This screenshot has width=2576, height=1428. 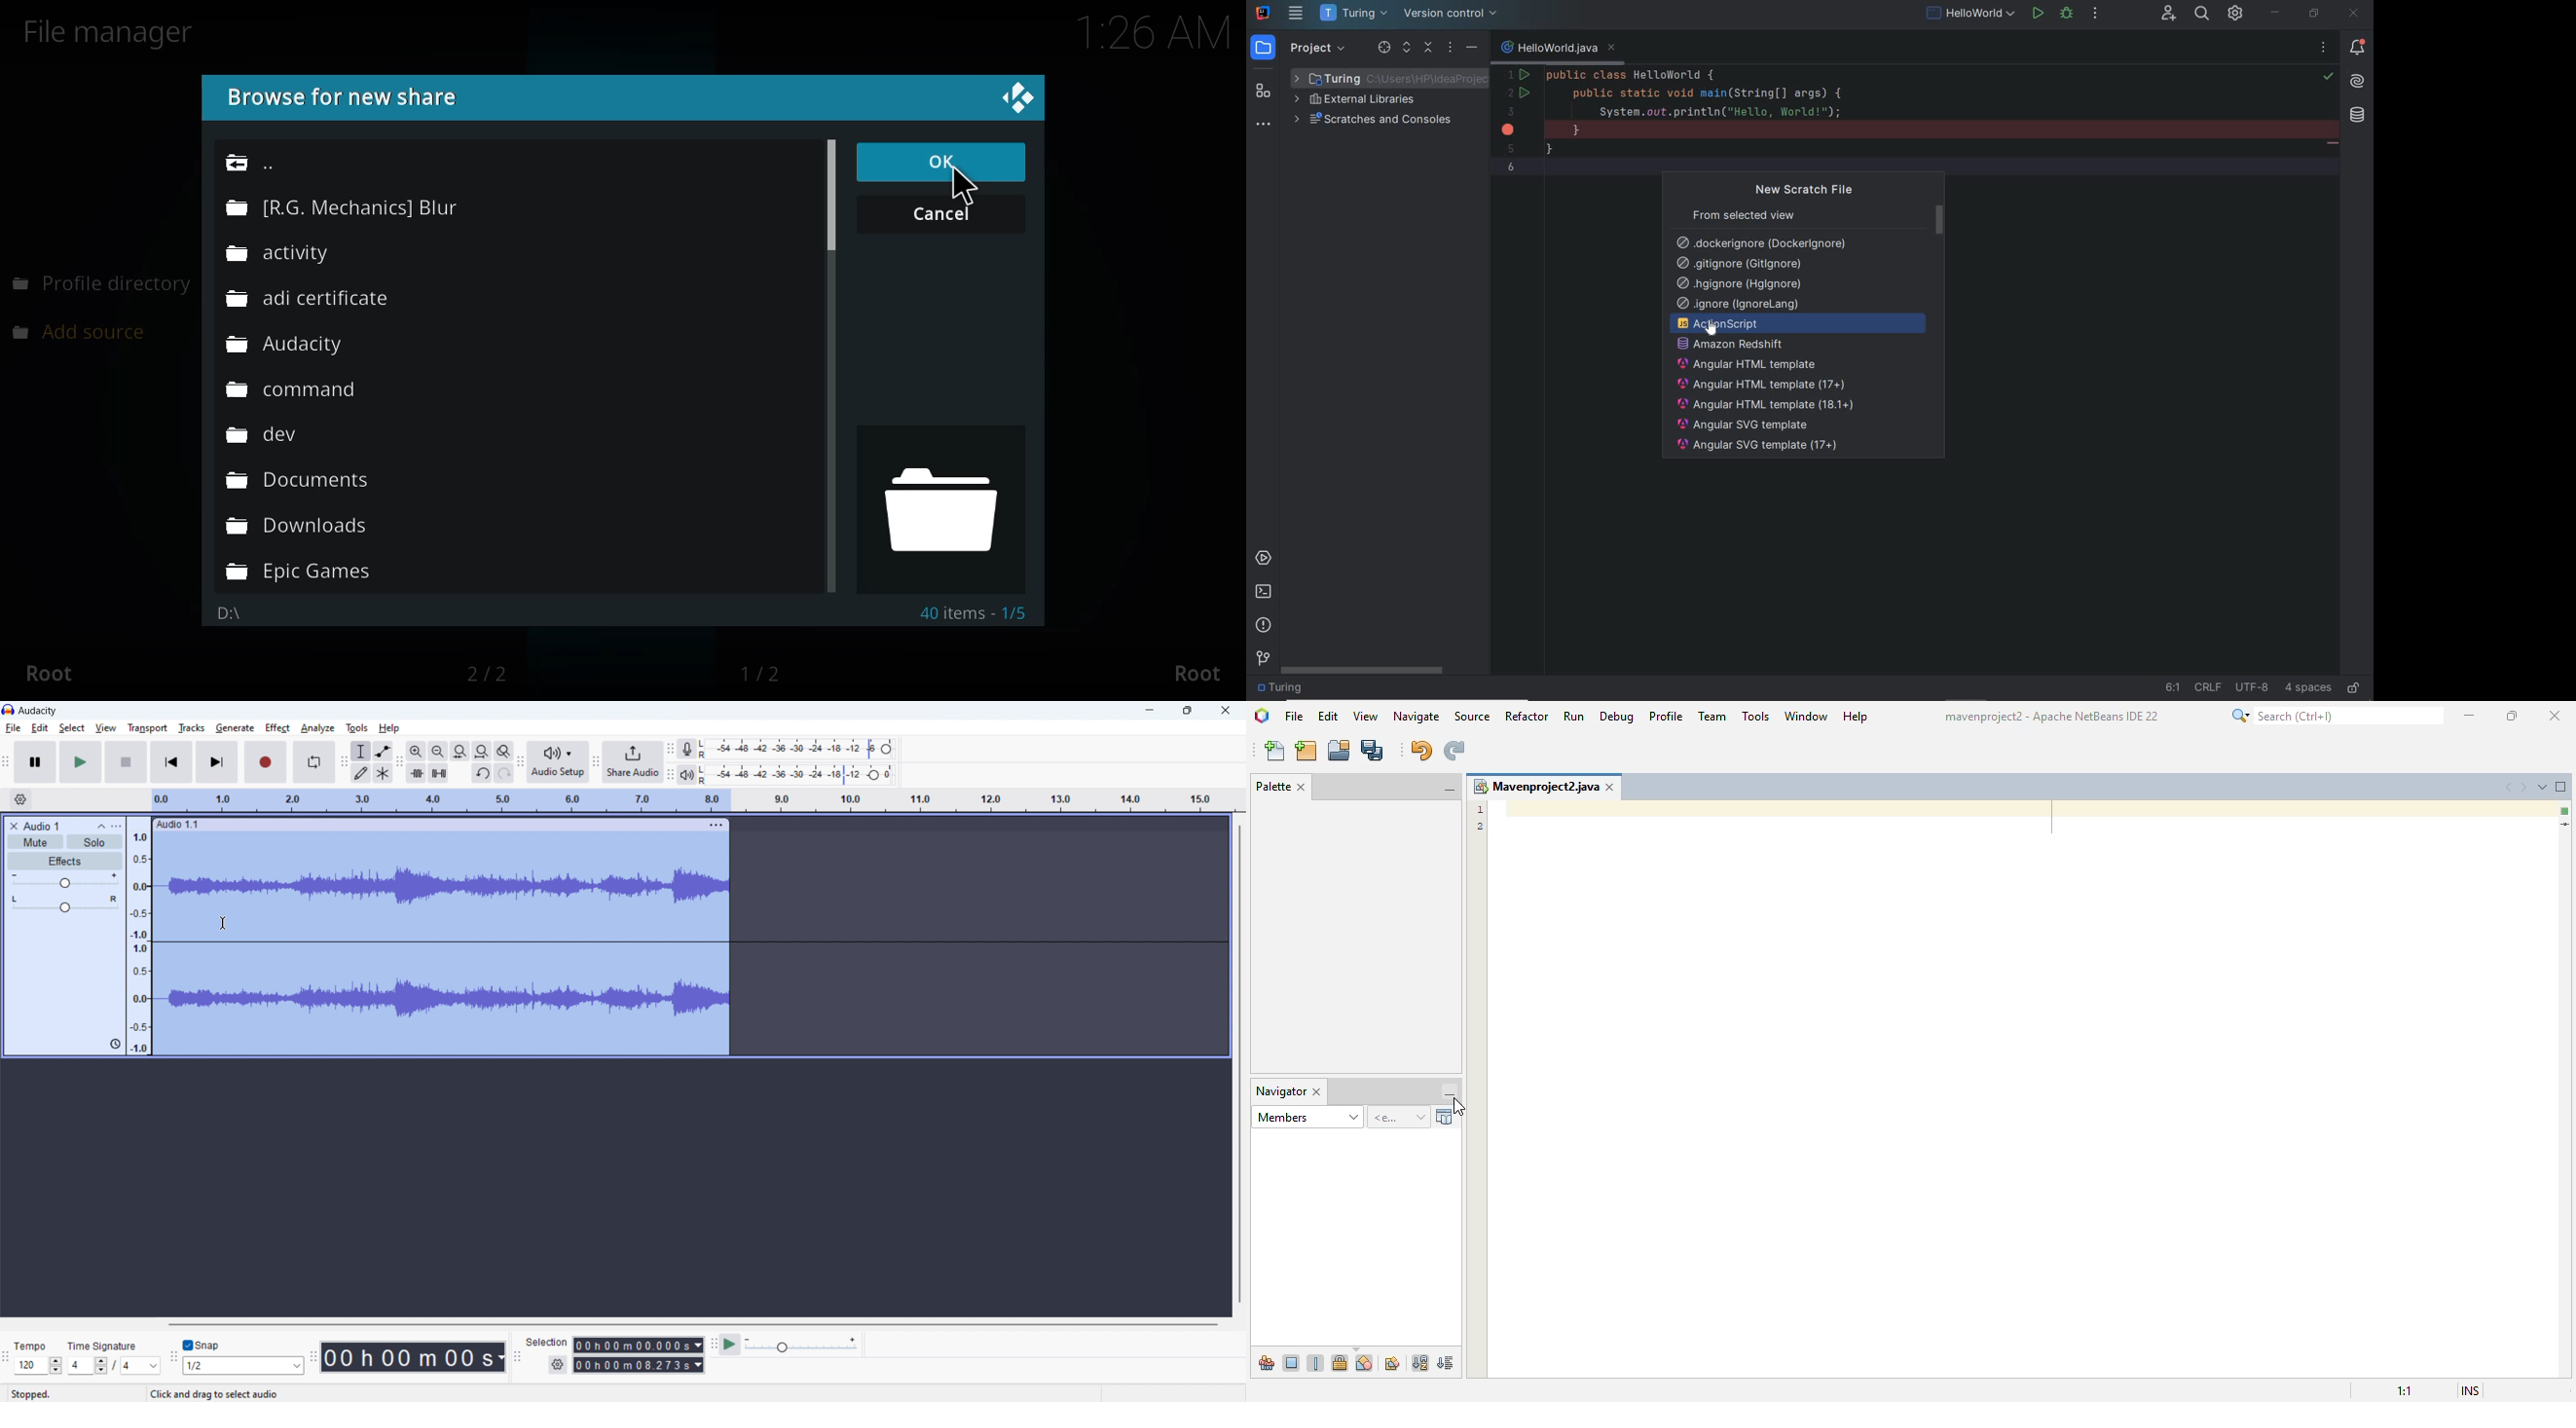 I want to click on file, so click(x=287, y=346).